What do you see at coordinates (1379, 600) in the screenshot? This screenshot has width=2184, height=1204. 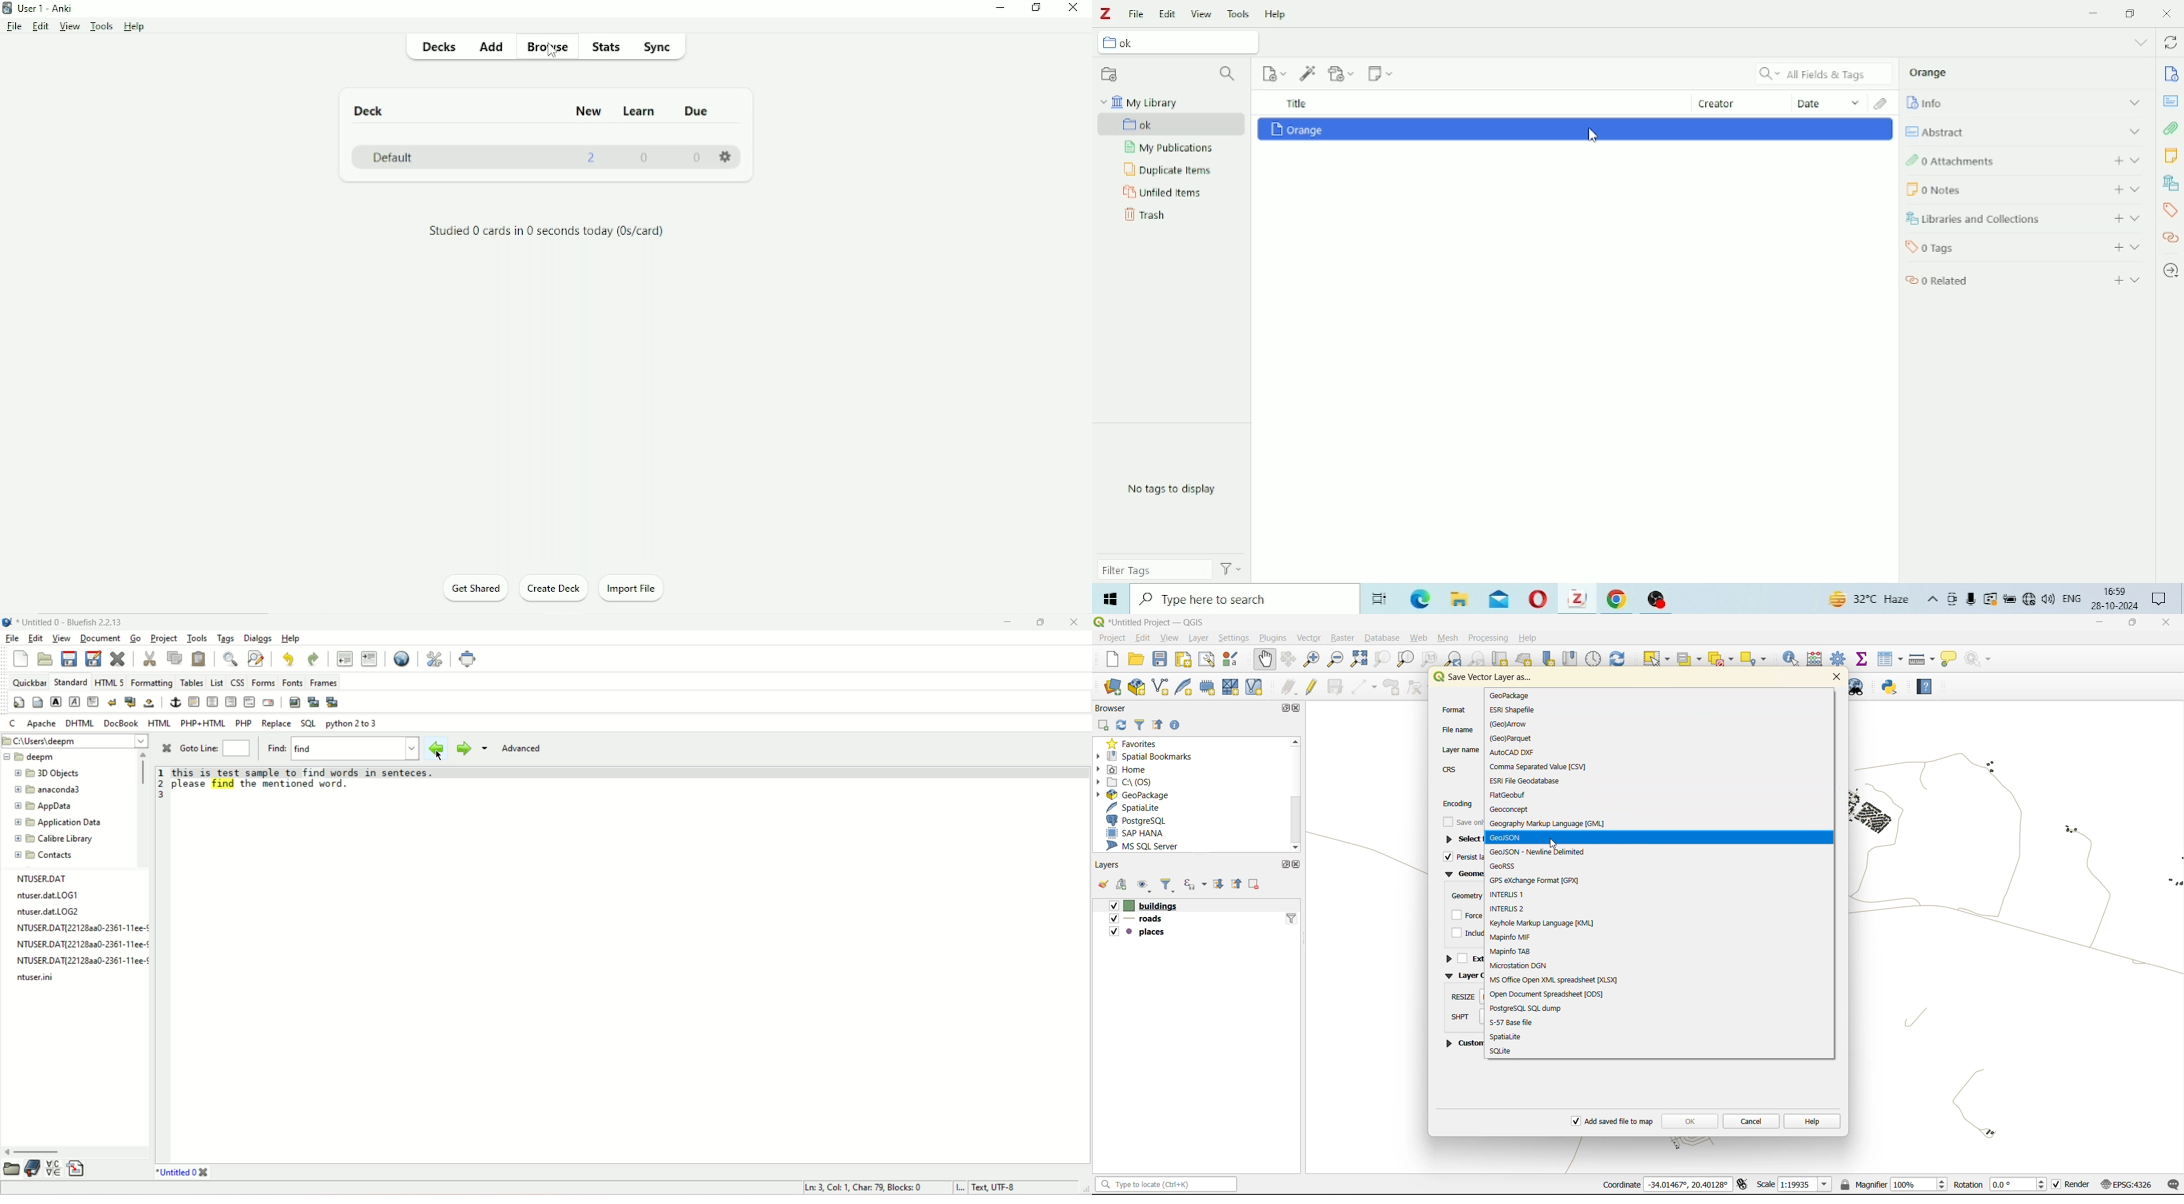 I see `Task View` at bounding box center [1379, 600].